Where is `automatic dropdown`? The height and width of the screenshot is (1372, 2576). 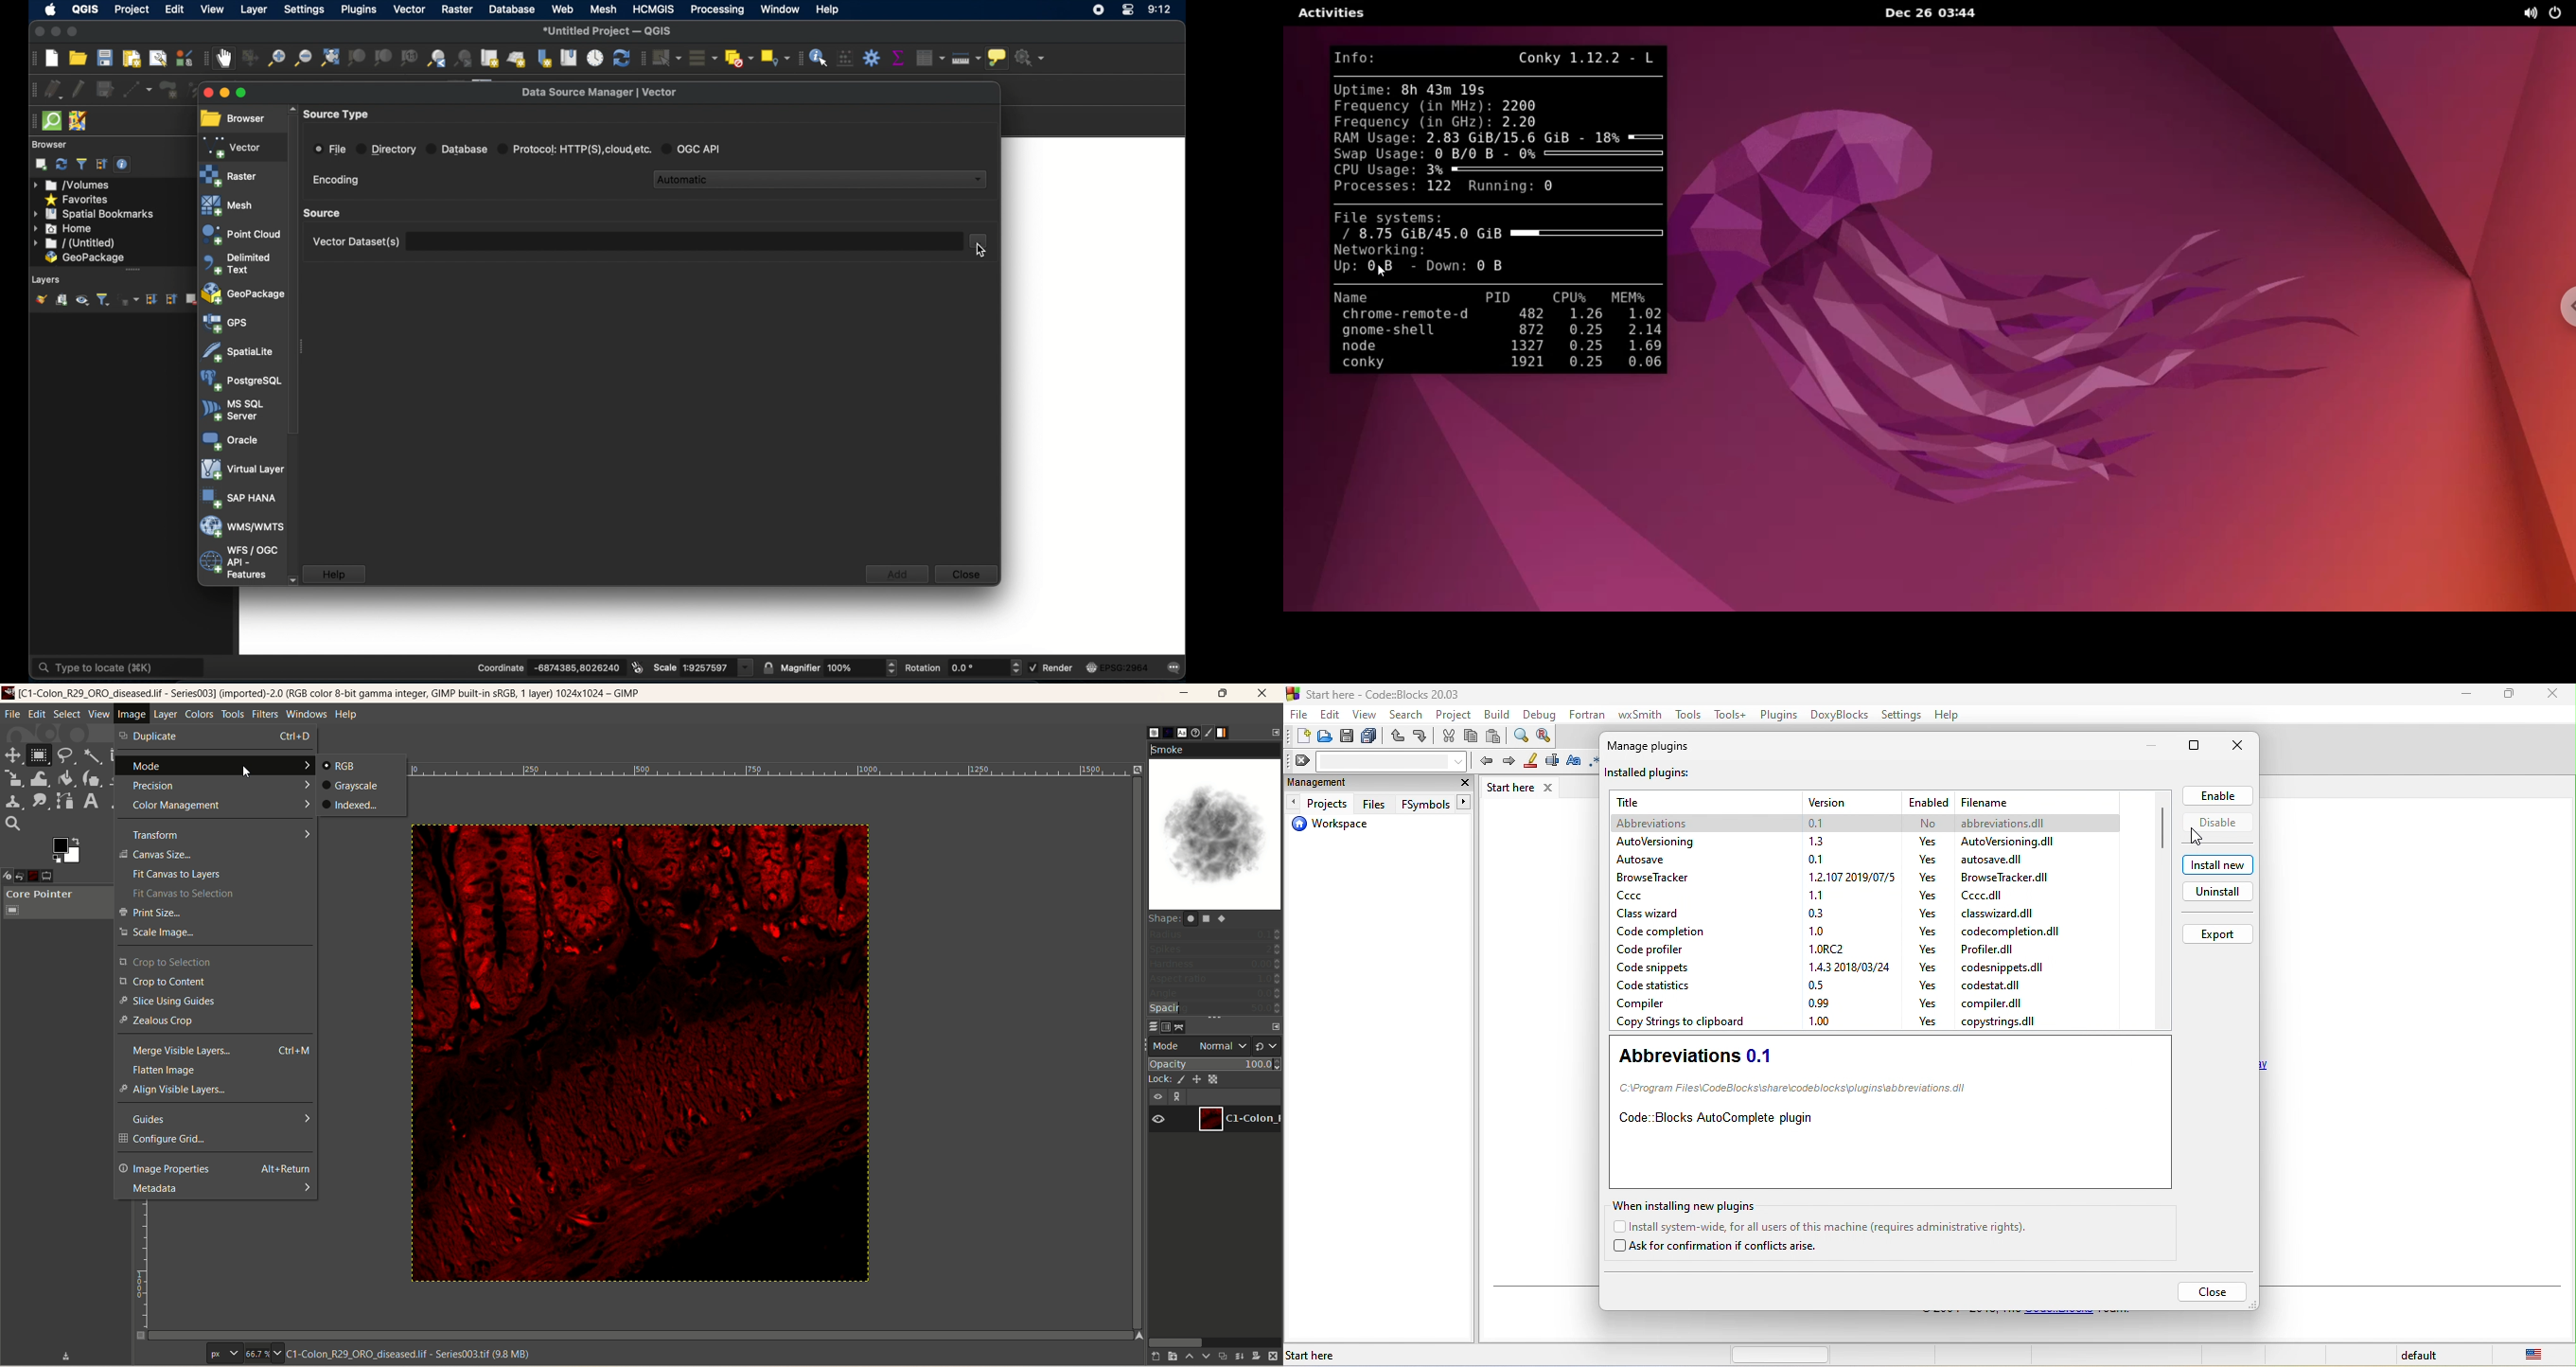
automatic dropdown is located at coordinates (822, 178).